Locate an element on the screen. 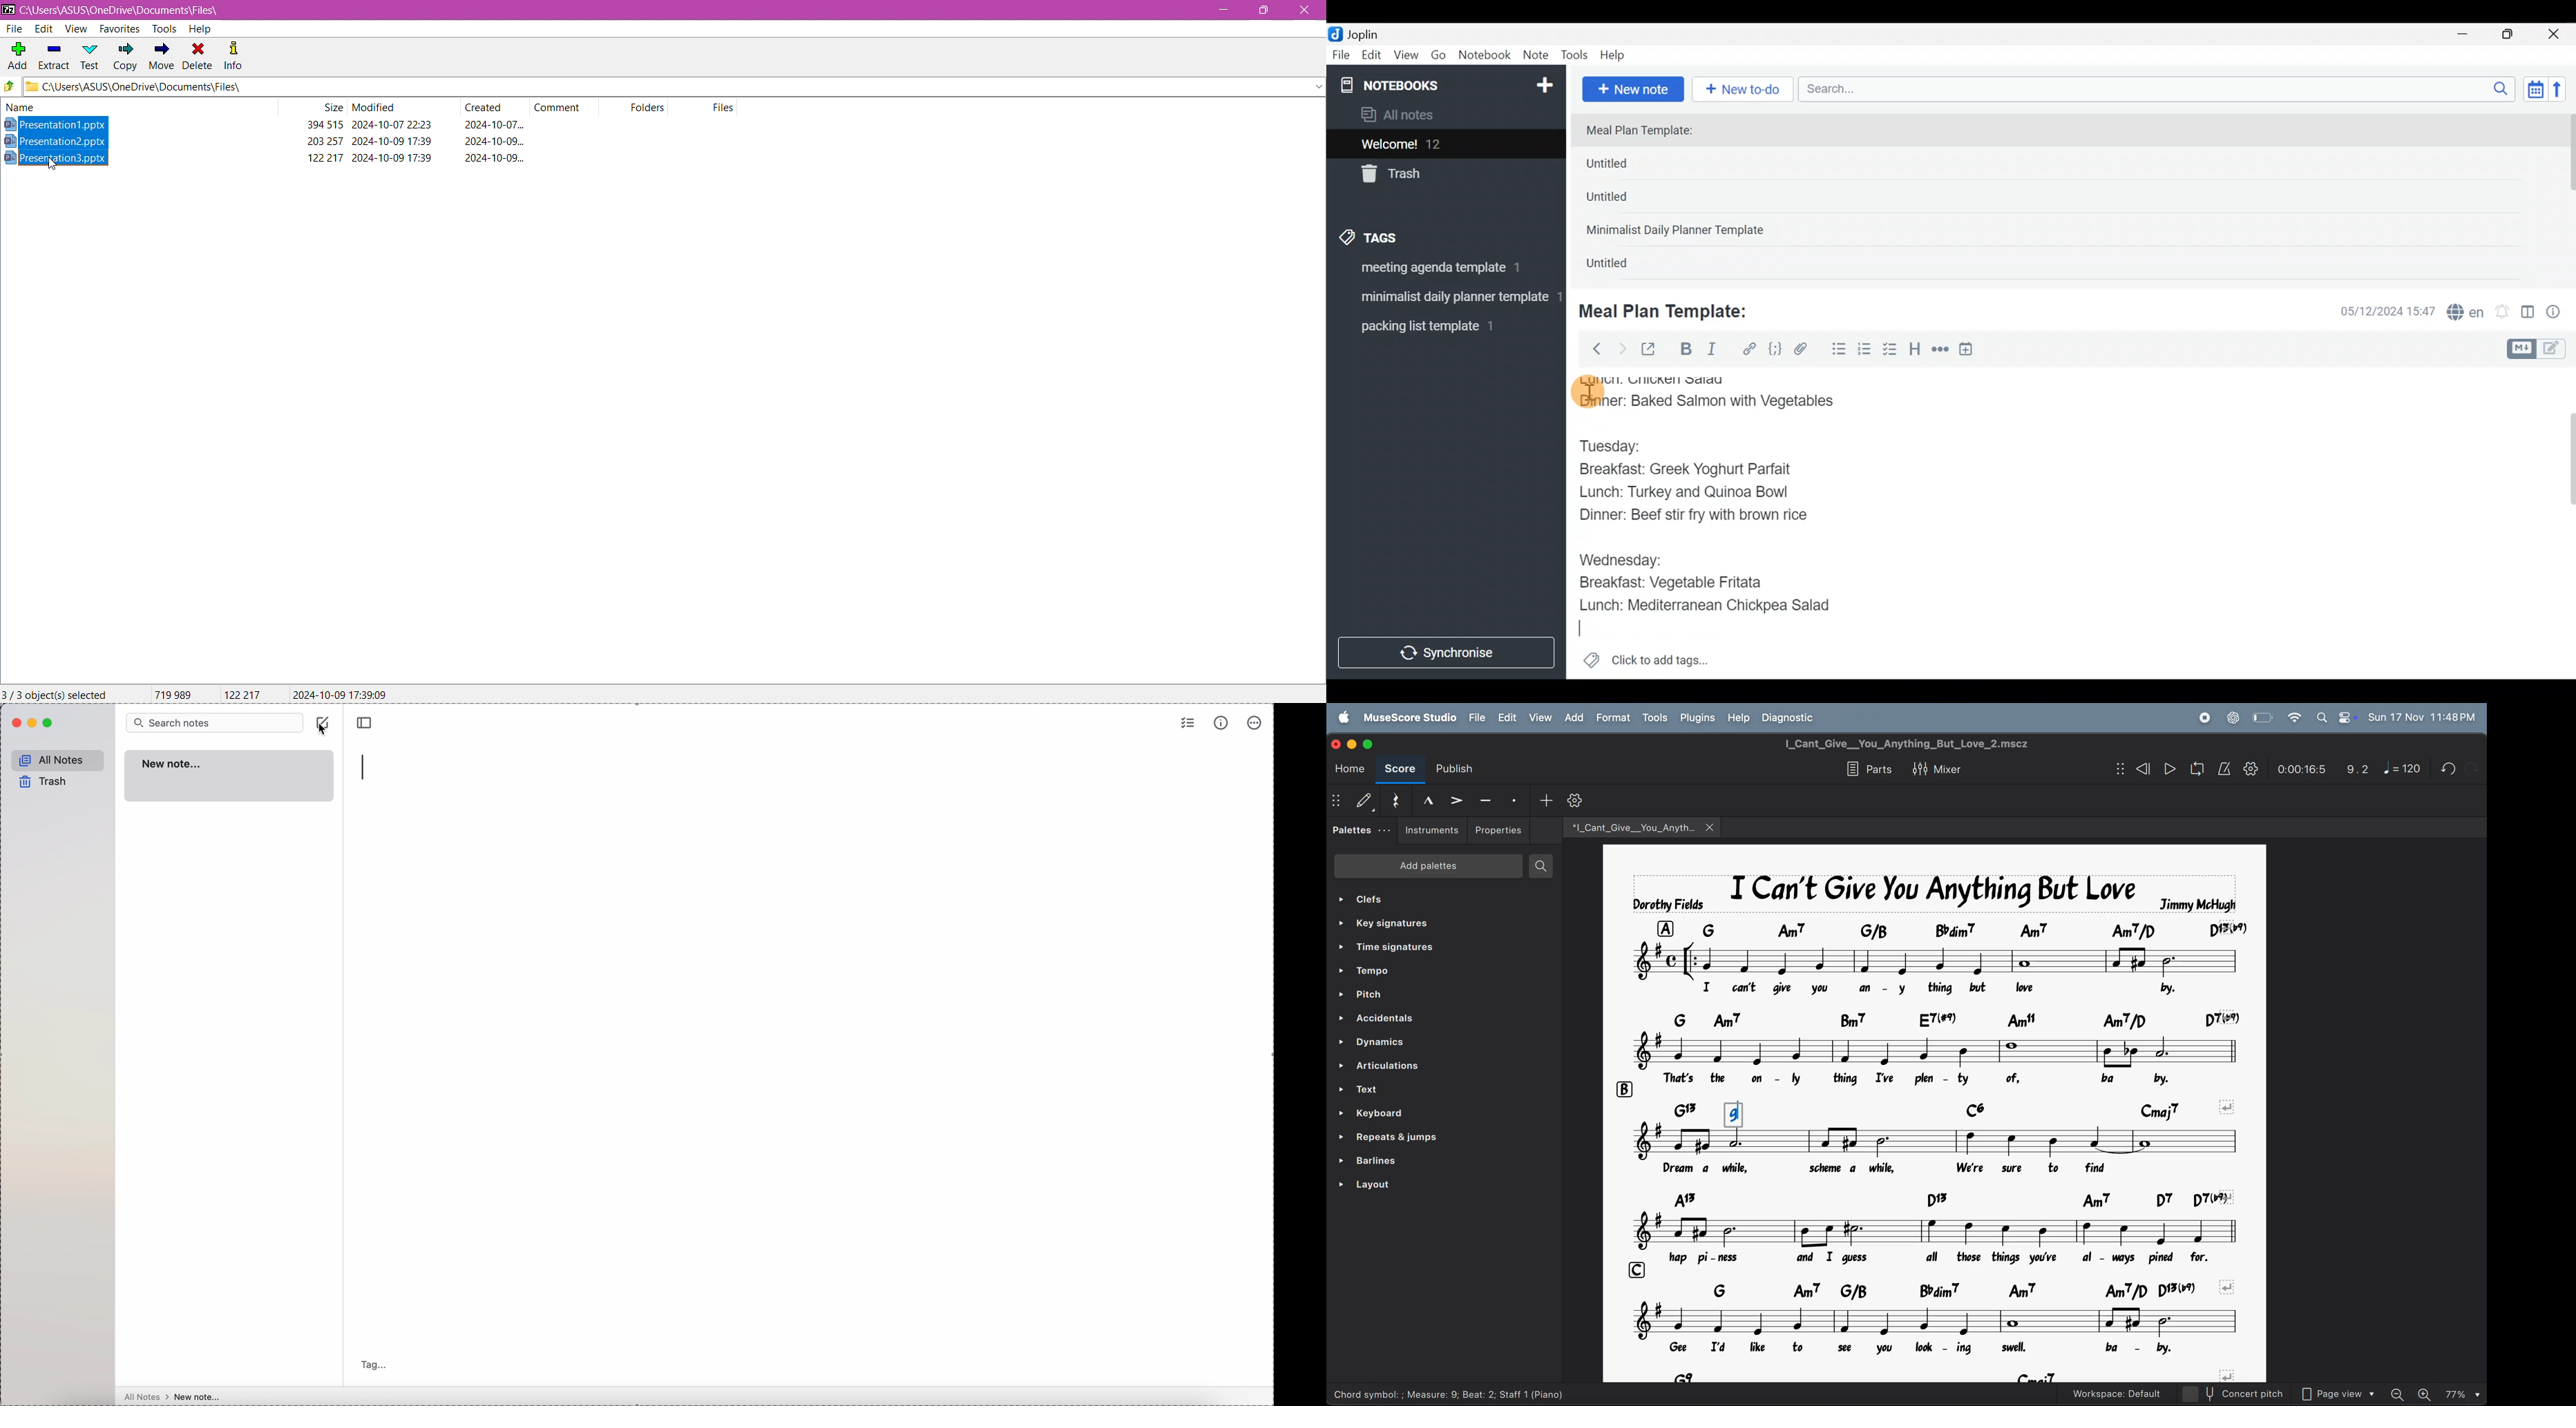 This screenshot has width=2576, height=1428. Tuesday: is located at coordinates (1619, 446).